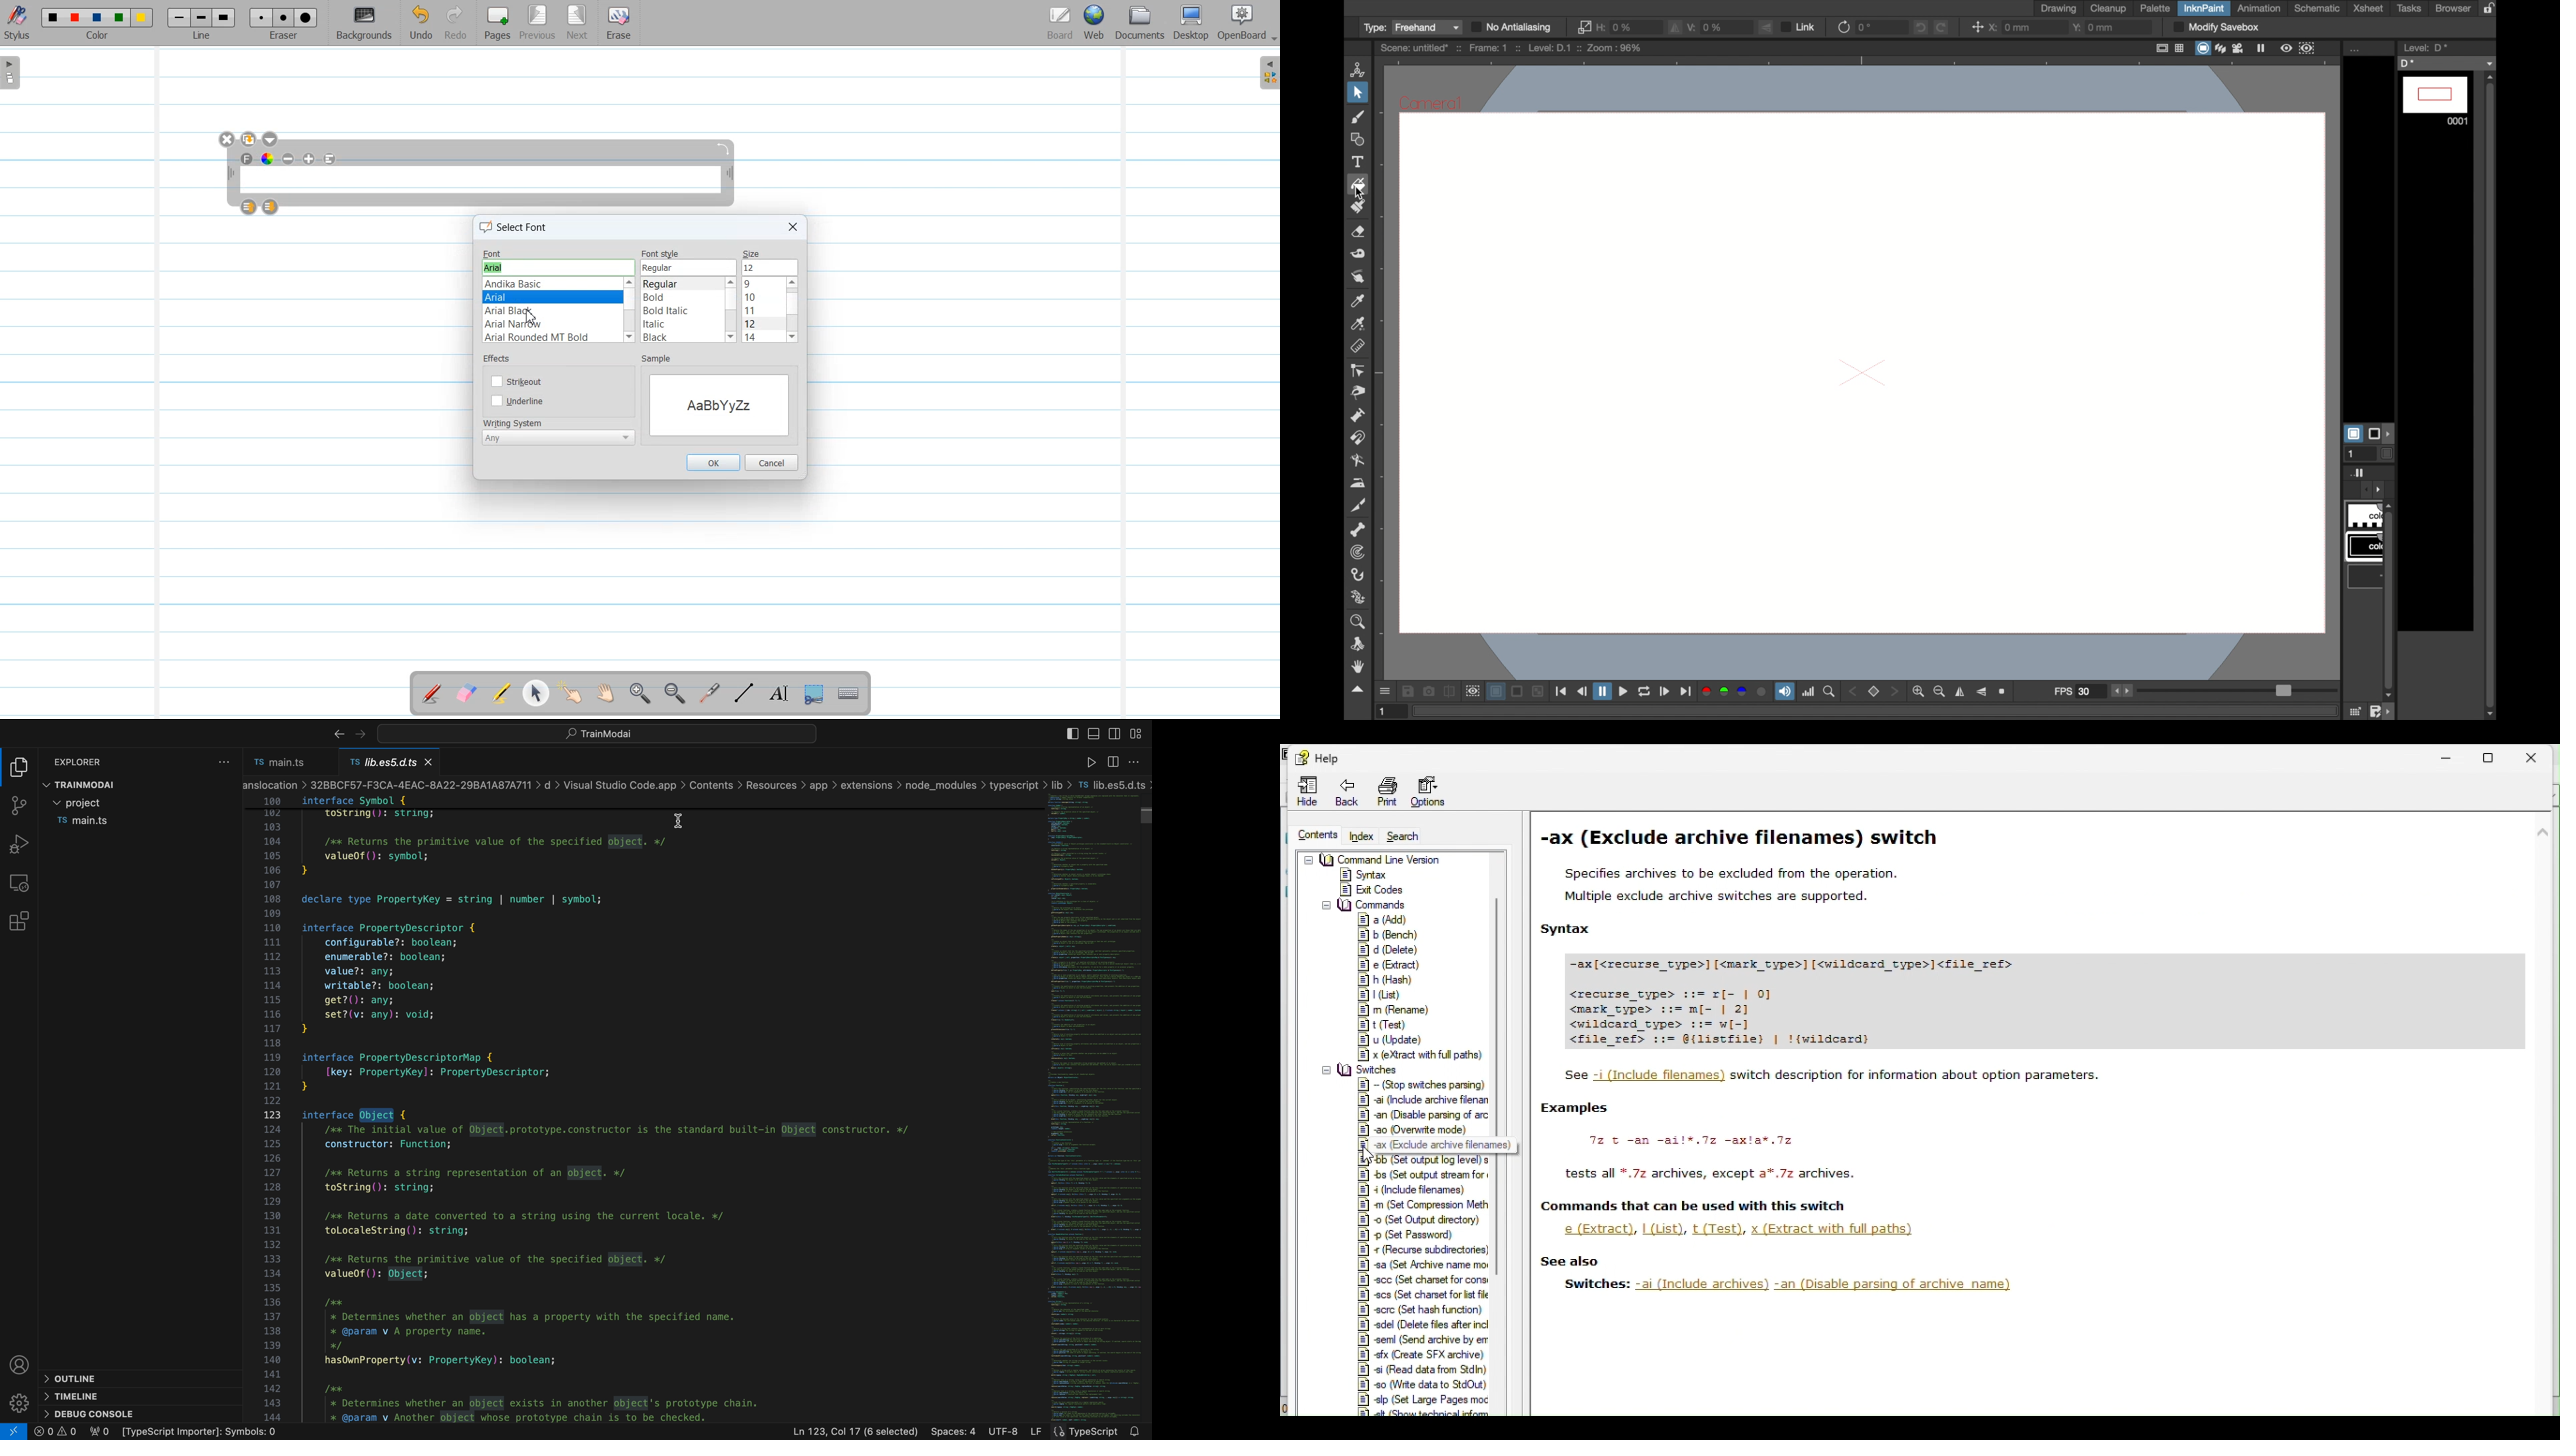  I want to click on Draw Lines, so click(743, 694).